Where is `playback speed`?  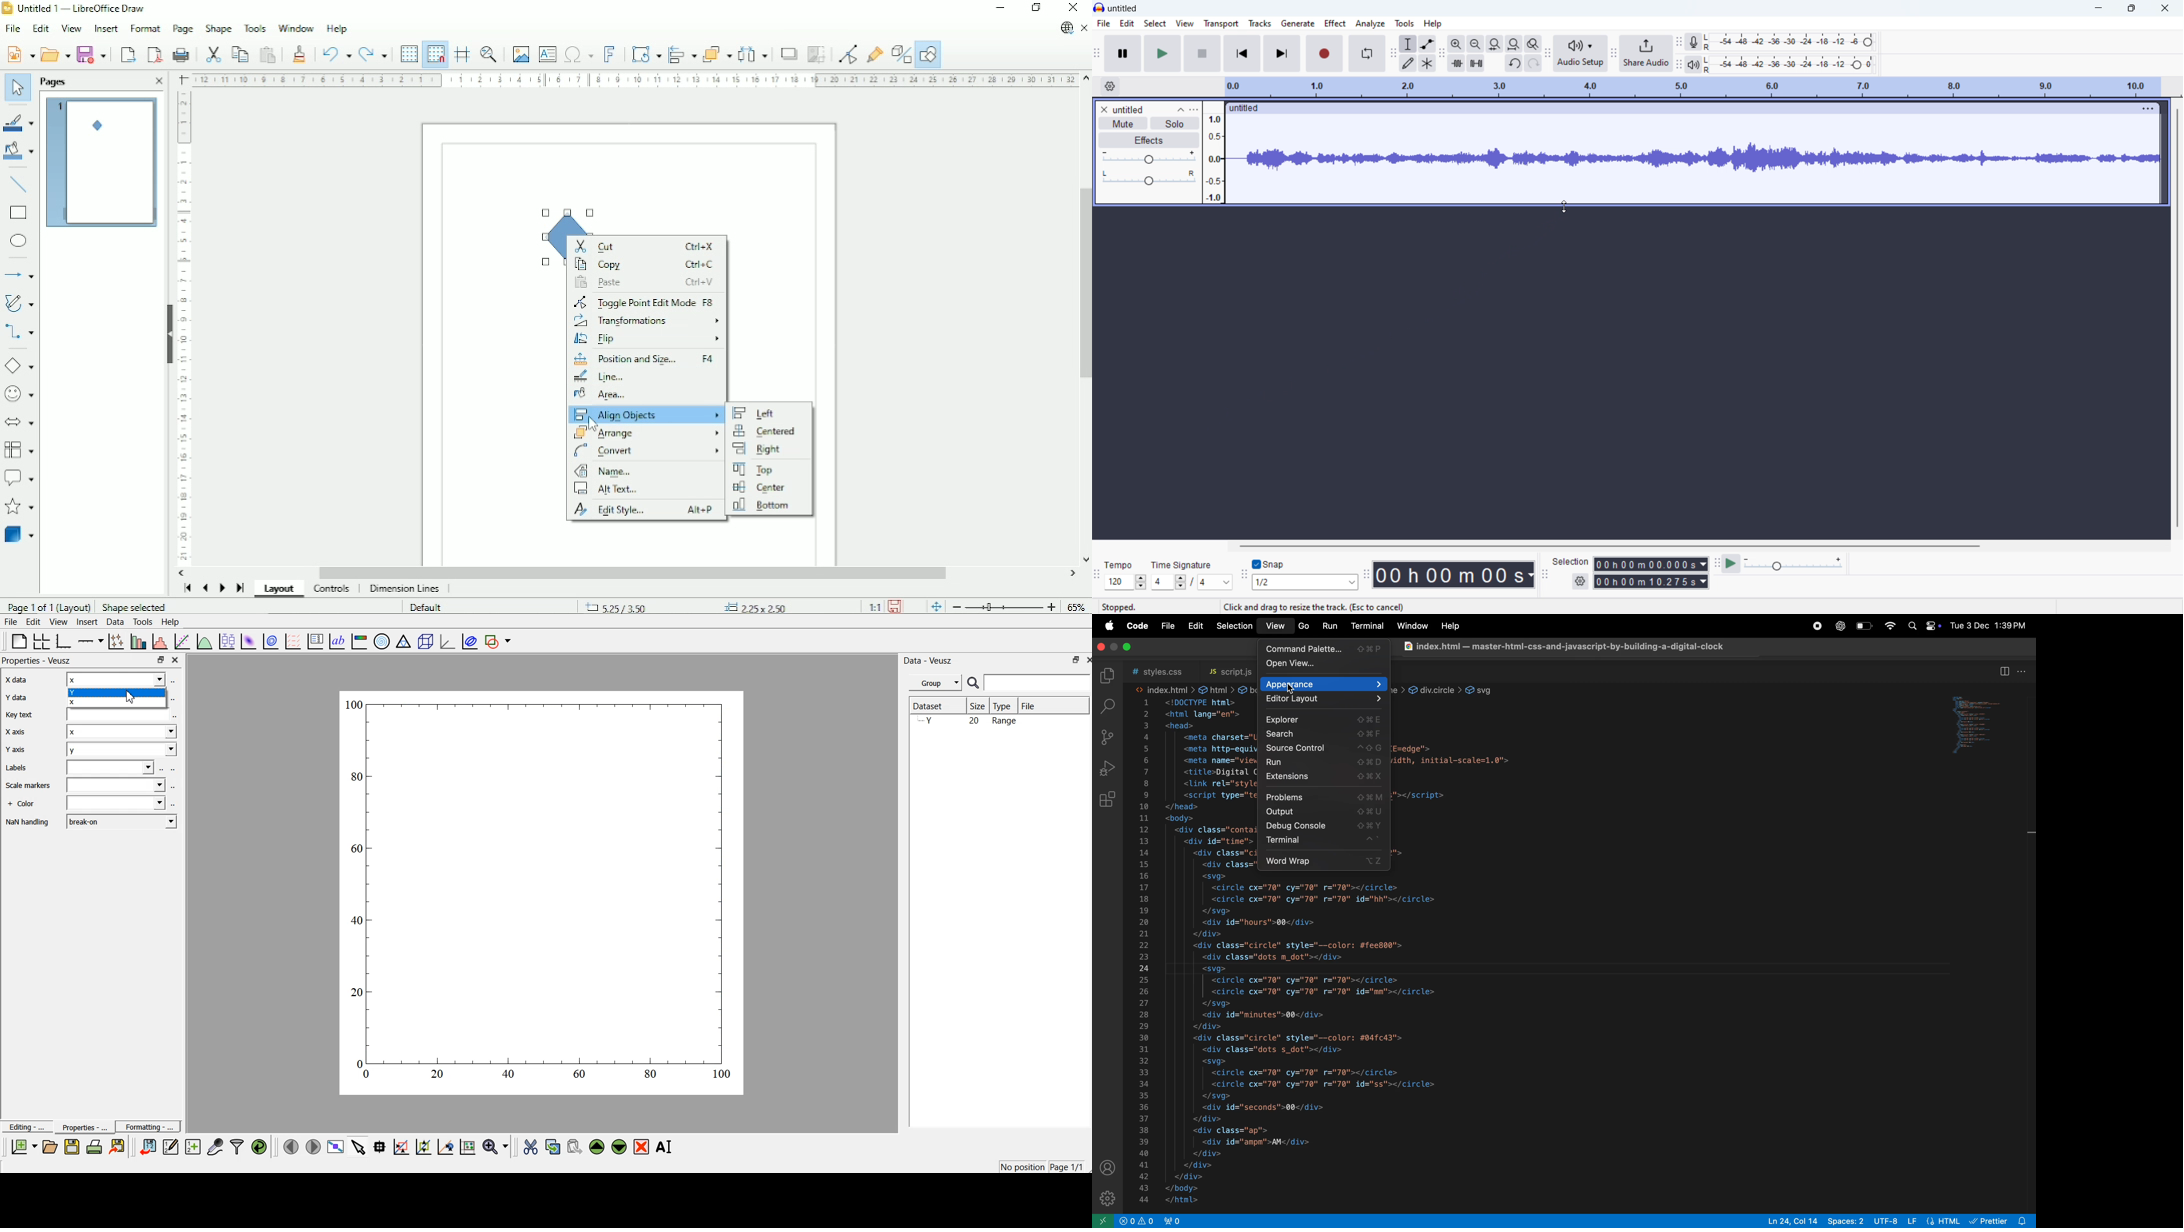 playback speed is located at coordinates (1795, 564).